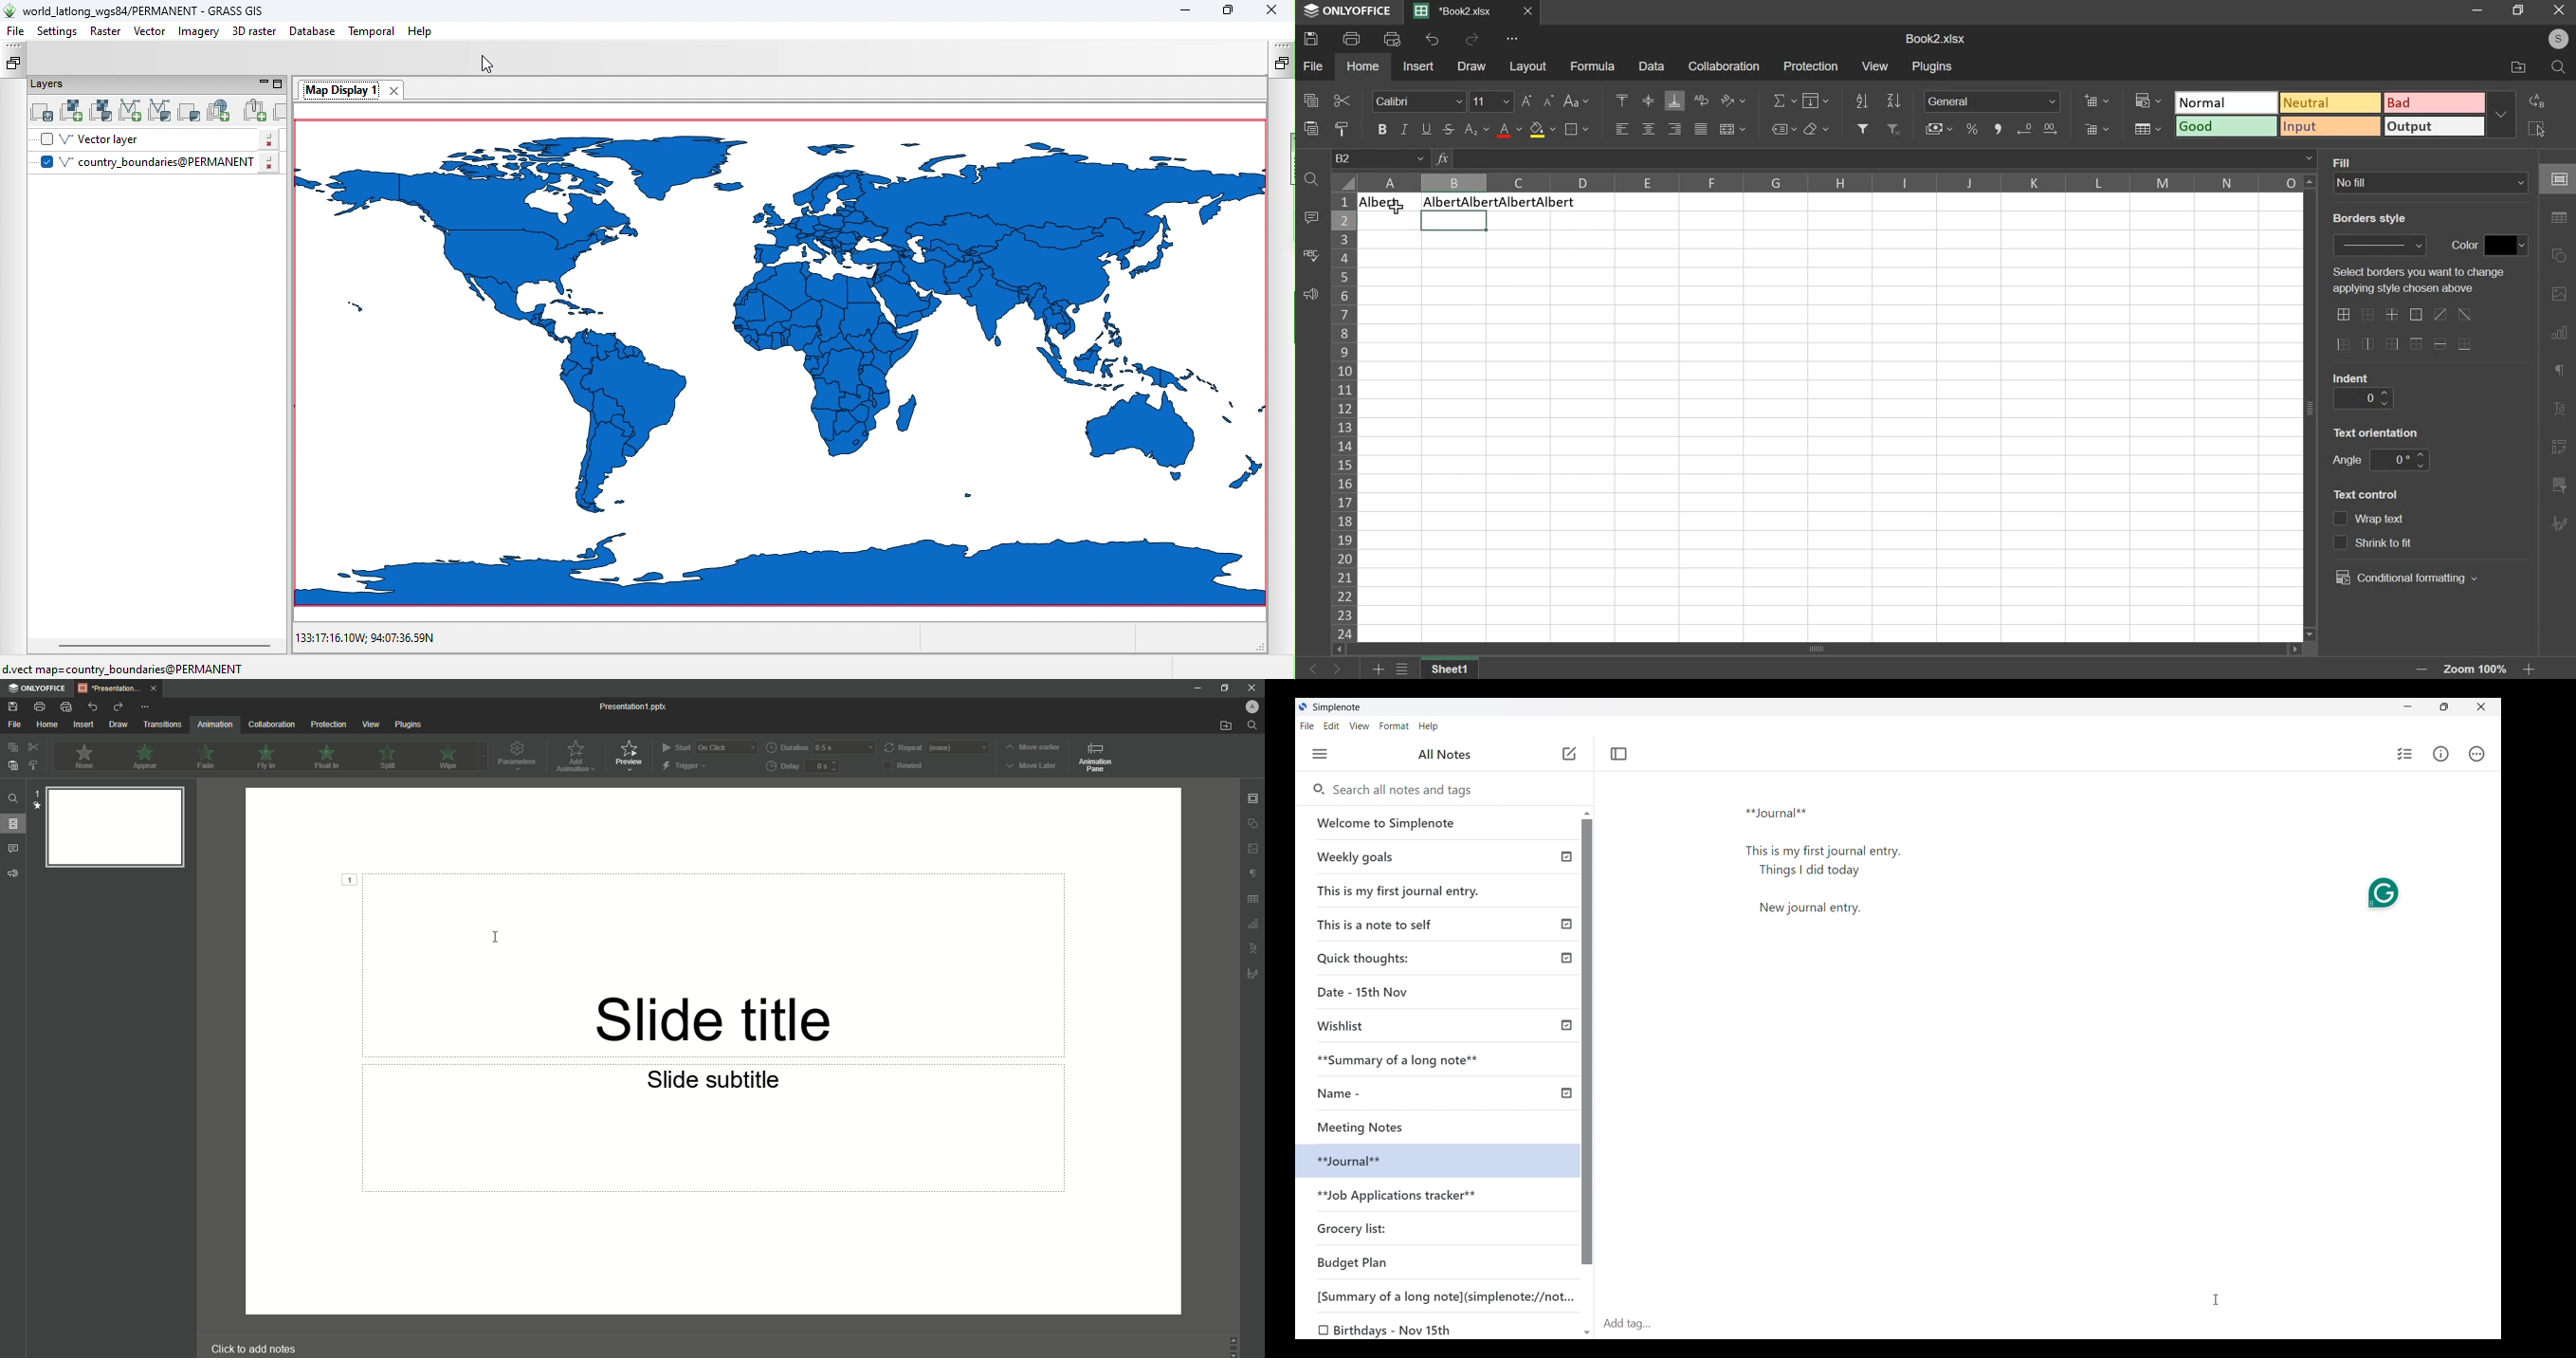 Image resolution: width=2576 pixels, height=1372 pixels. What do you see at coordinates (1654, 66) in the screenshot?
I see `data` at bounding box center [1654, 66].